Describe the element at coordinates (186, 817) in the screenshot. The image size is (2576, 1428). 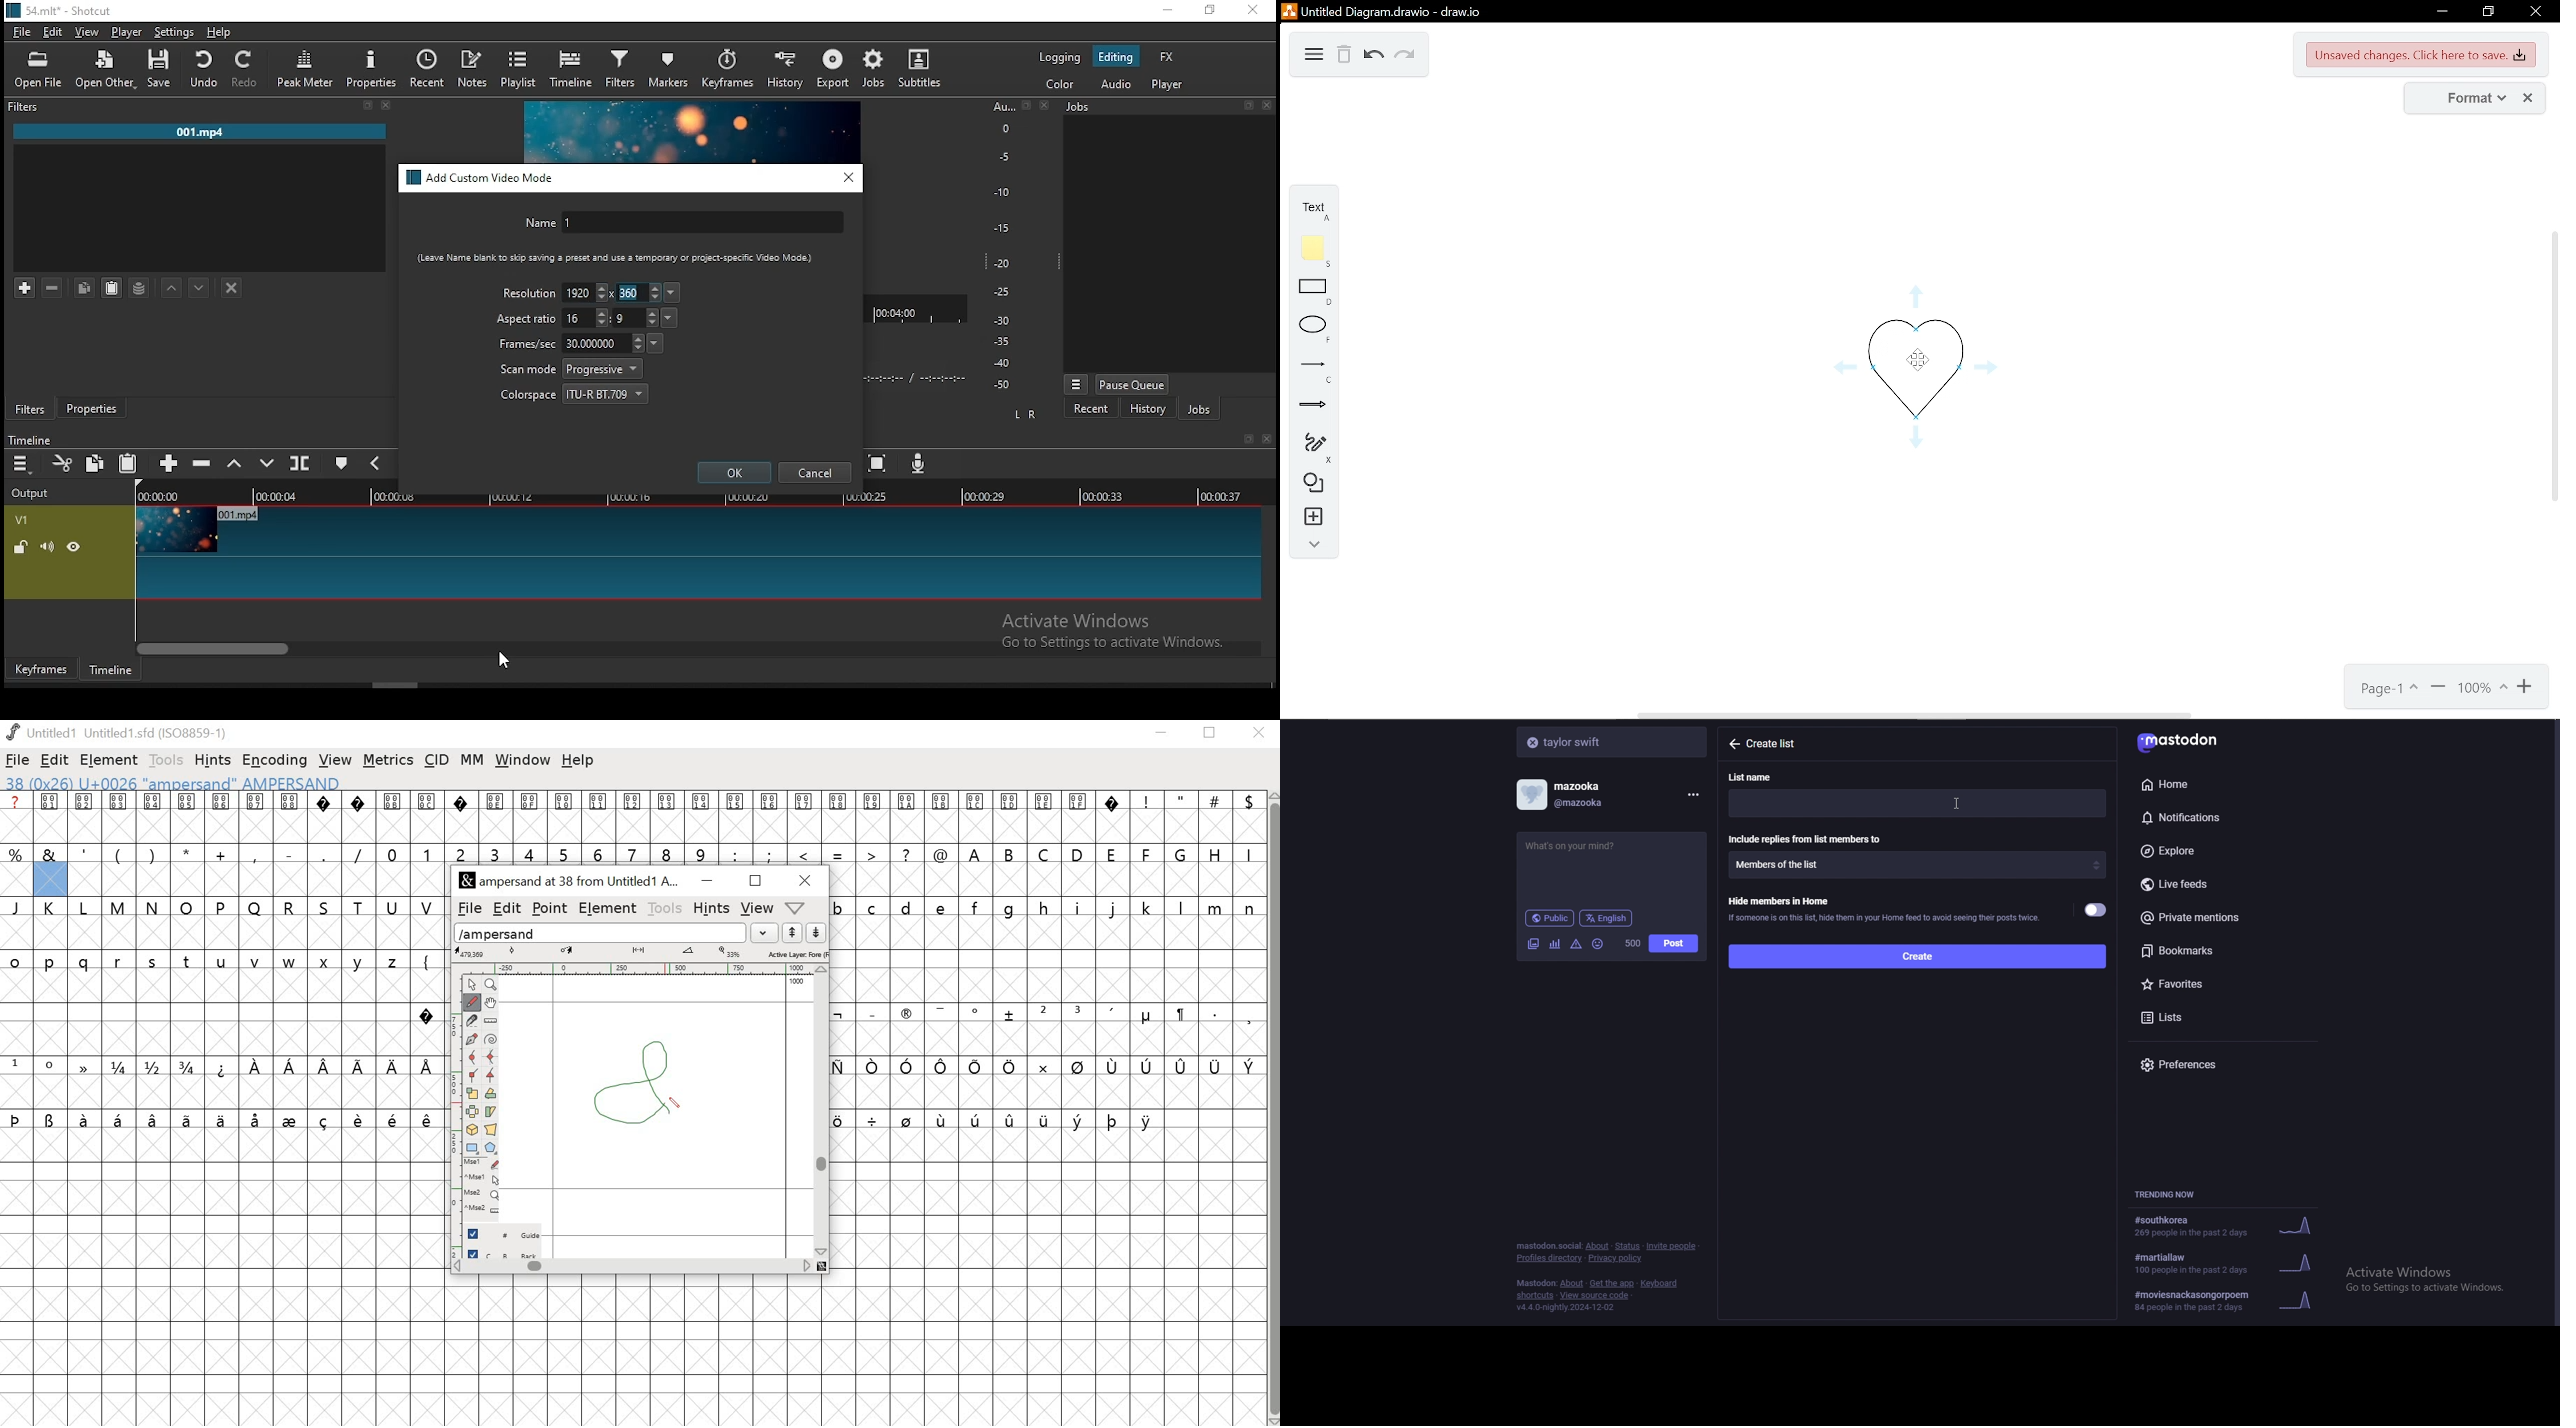
I see `0005` at that location.